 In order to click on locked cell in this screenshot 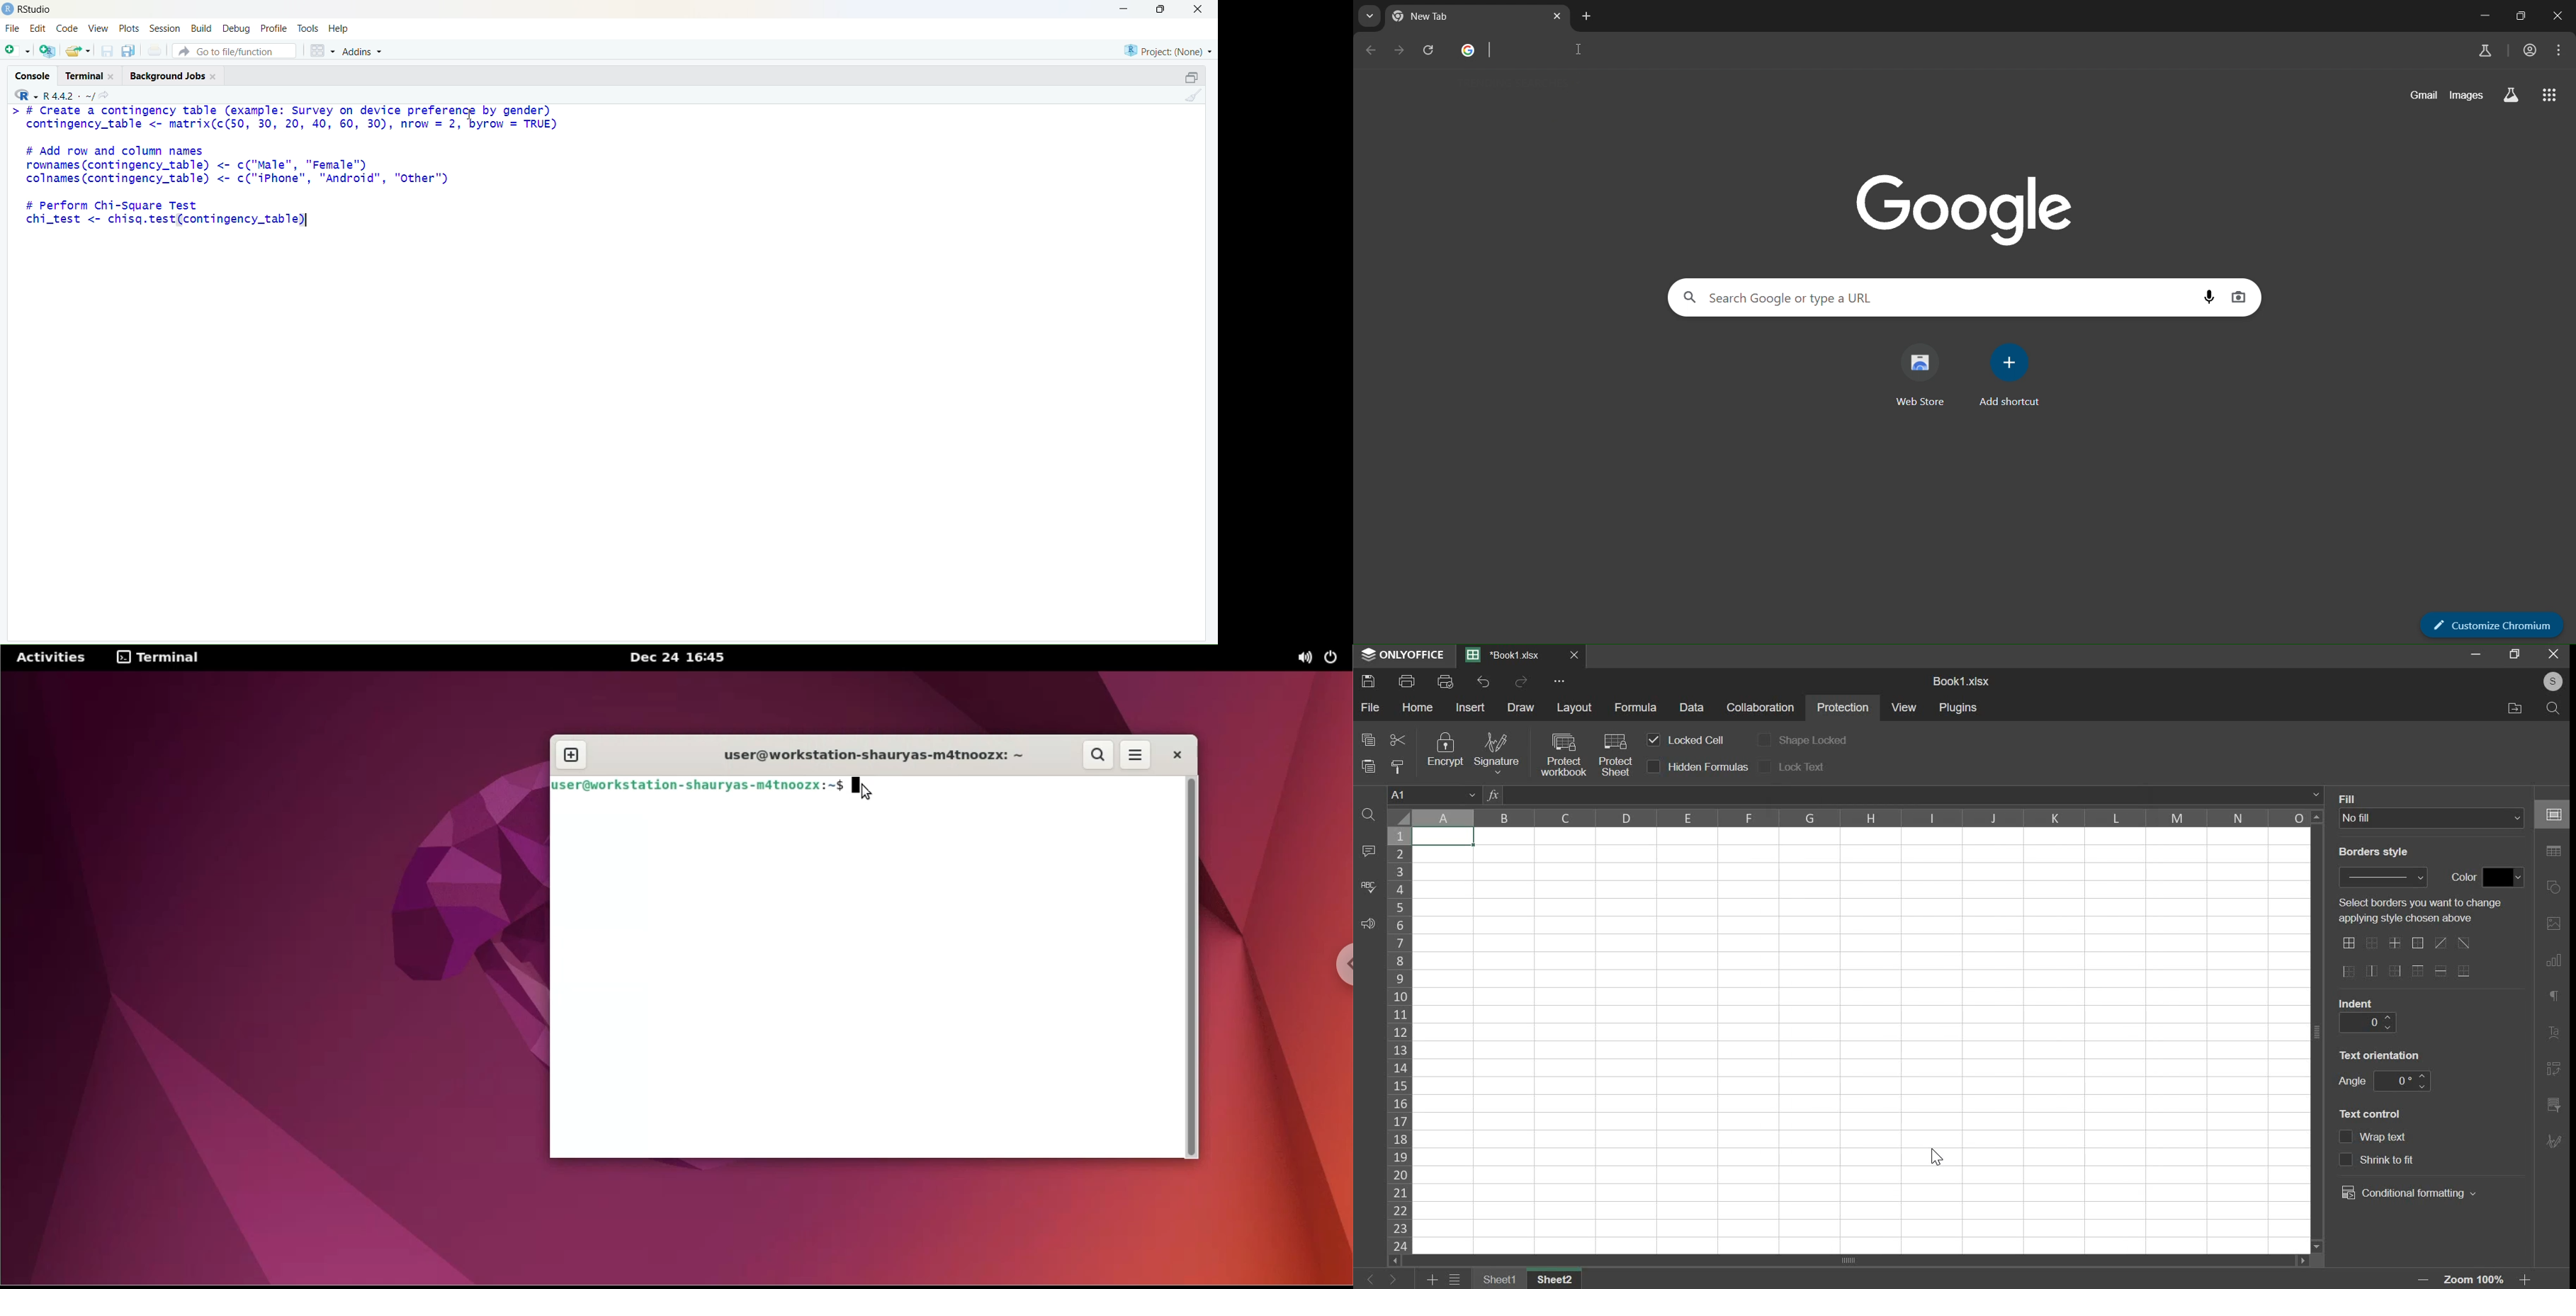, I will do `click(1695, 739)`.